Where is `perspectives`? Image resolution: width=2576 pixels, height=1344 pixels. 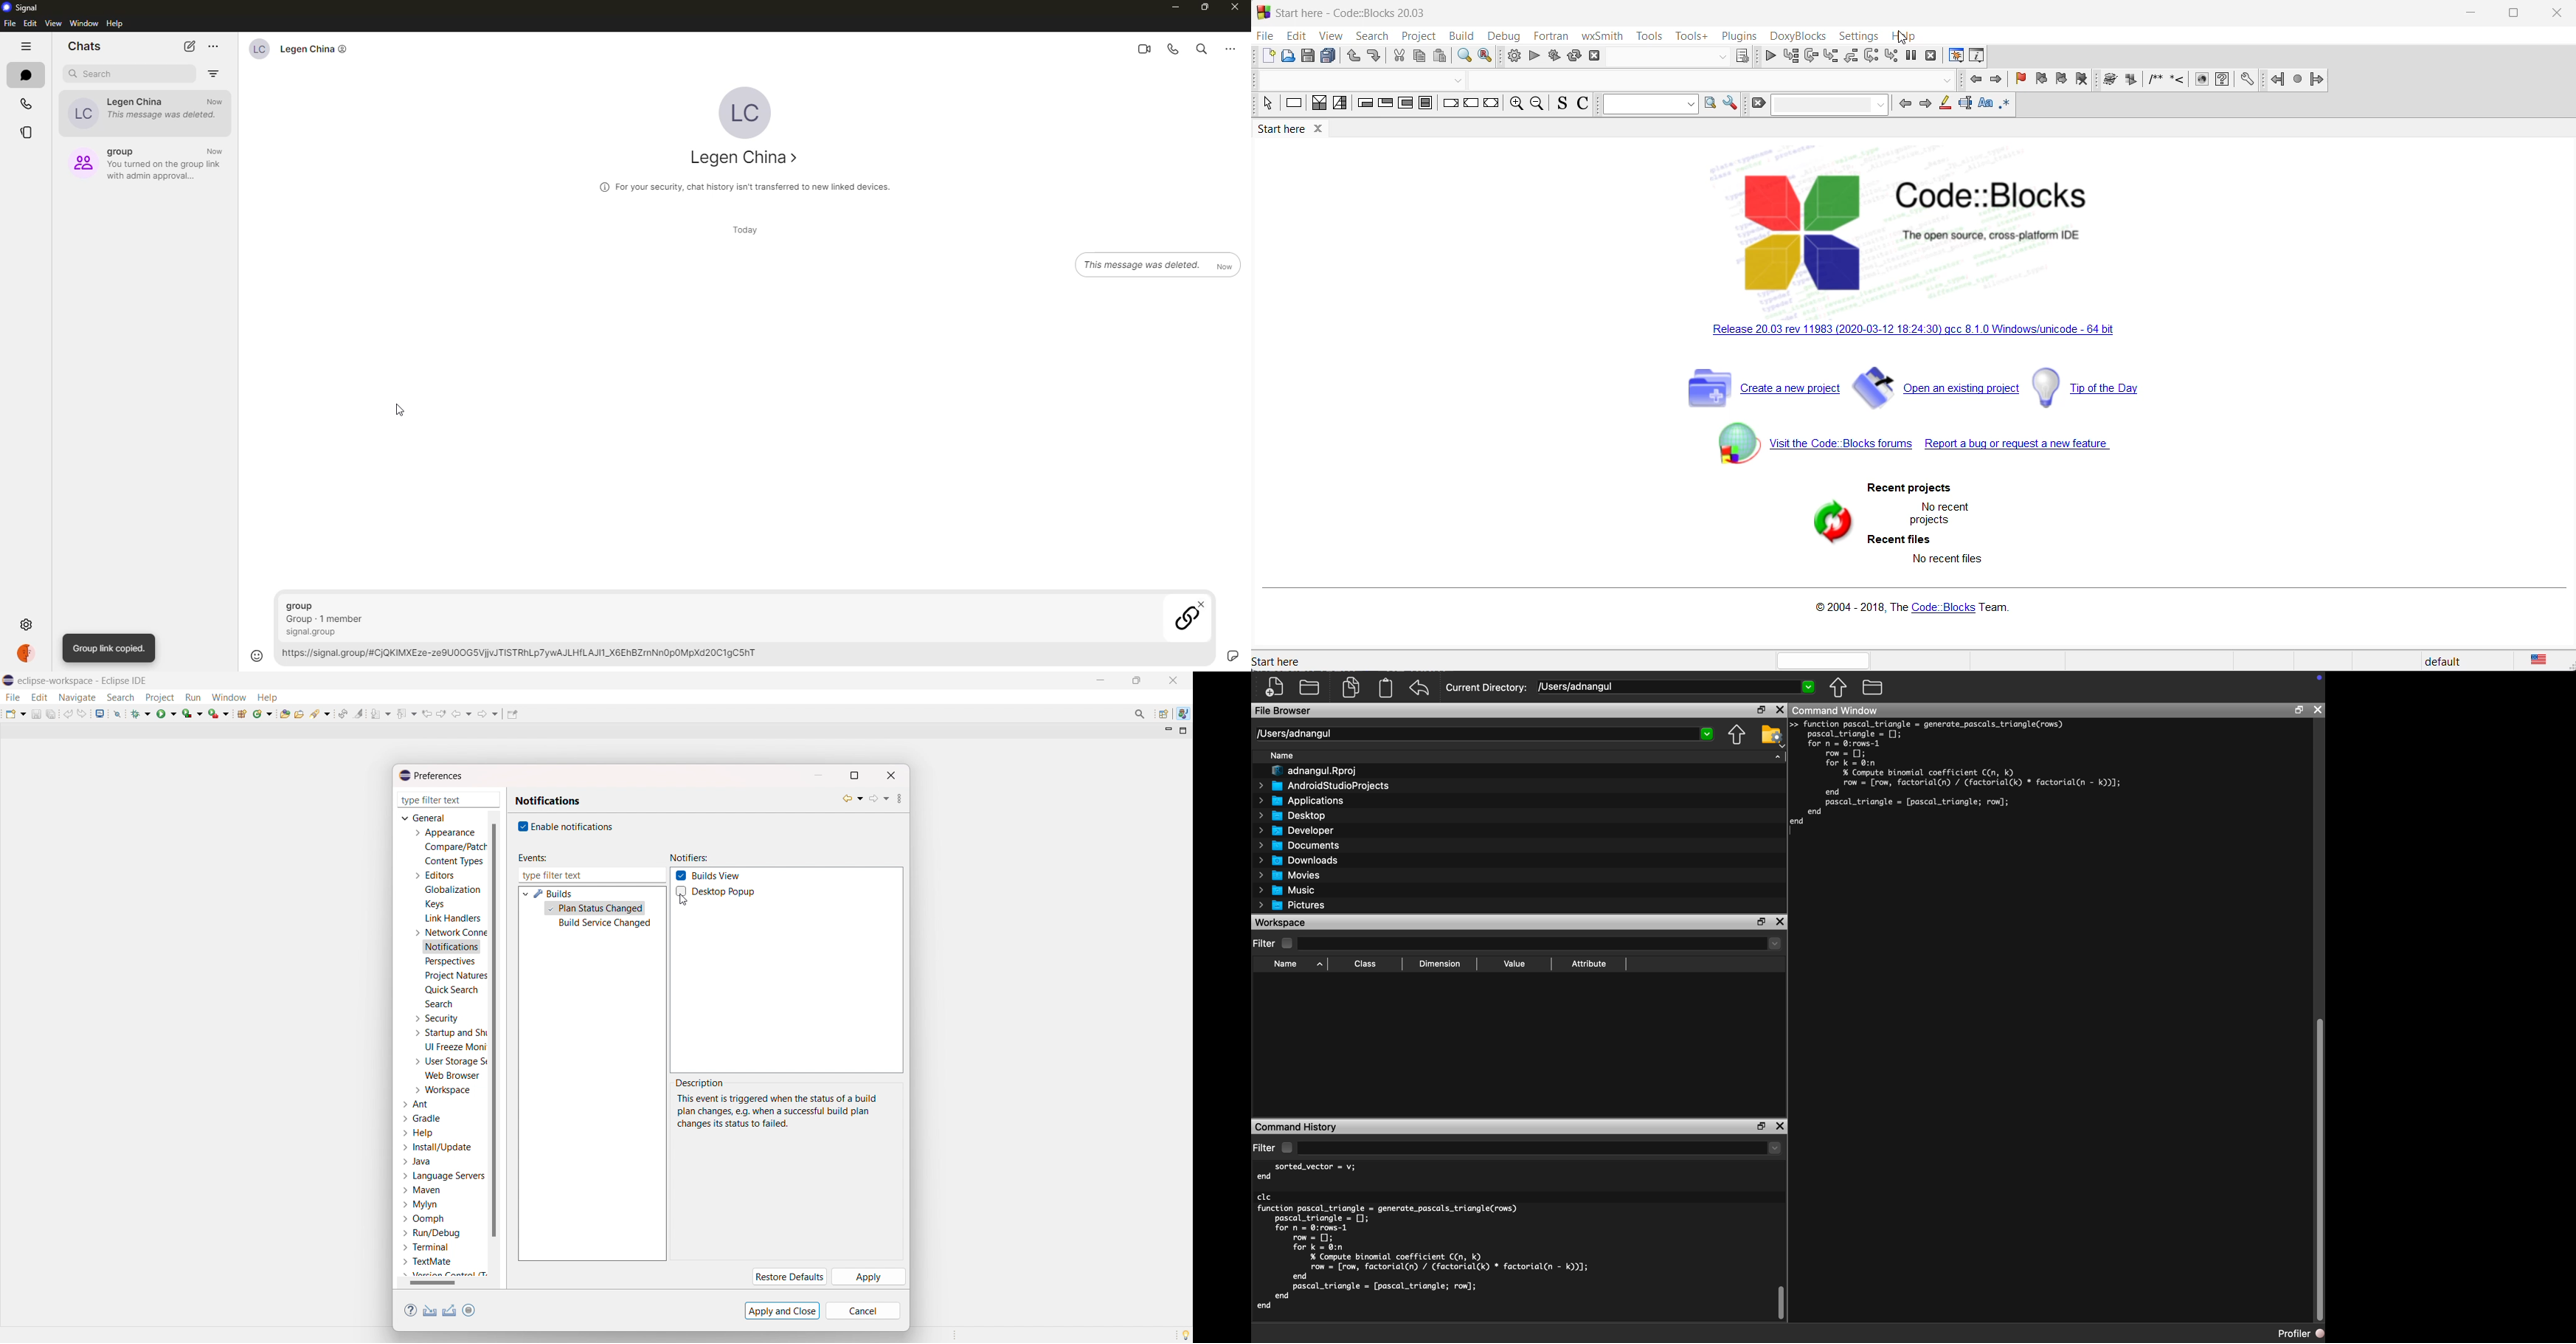
perspectives is located at coordinates (449, 962).